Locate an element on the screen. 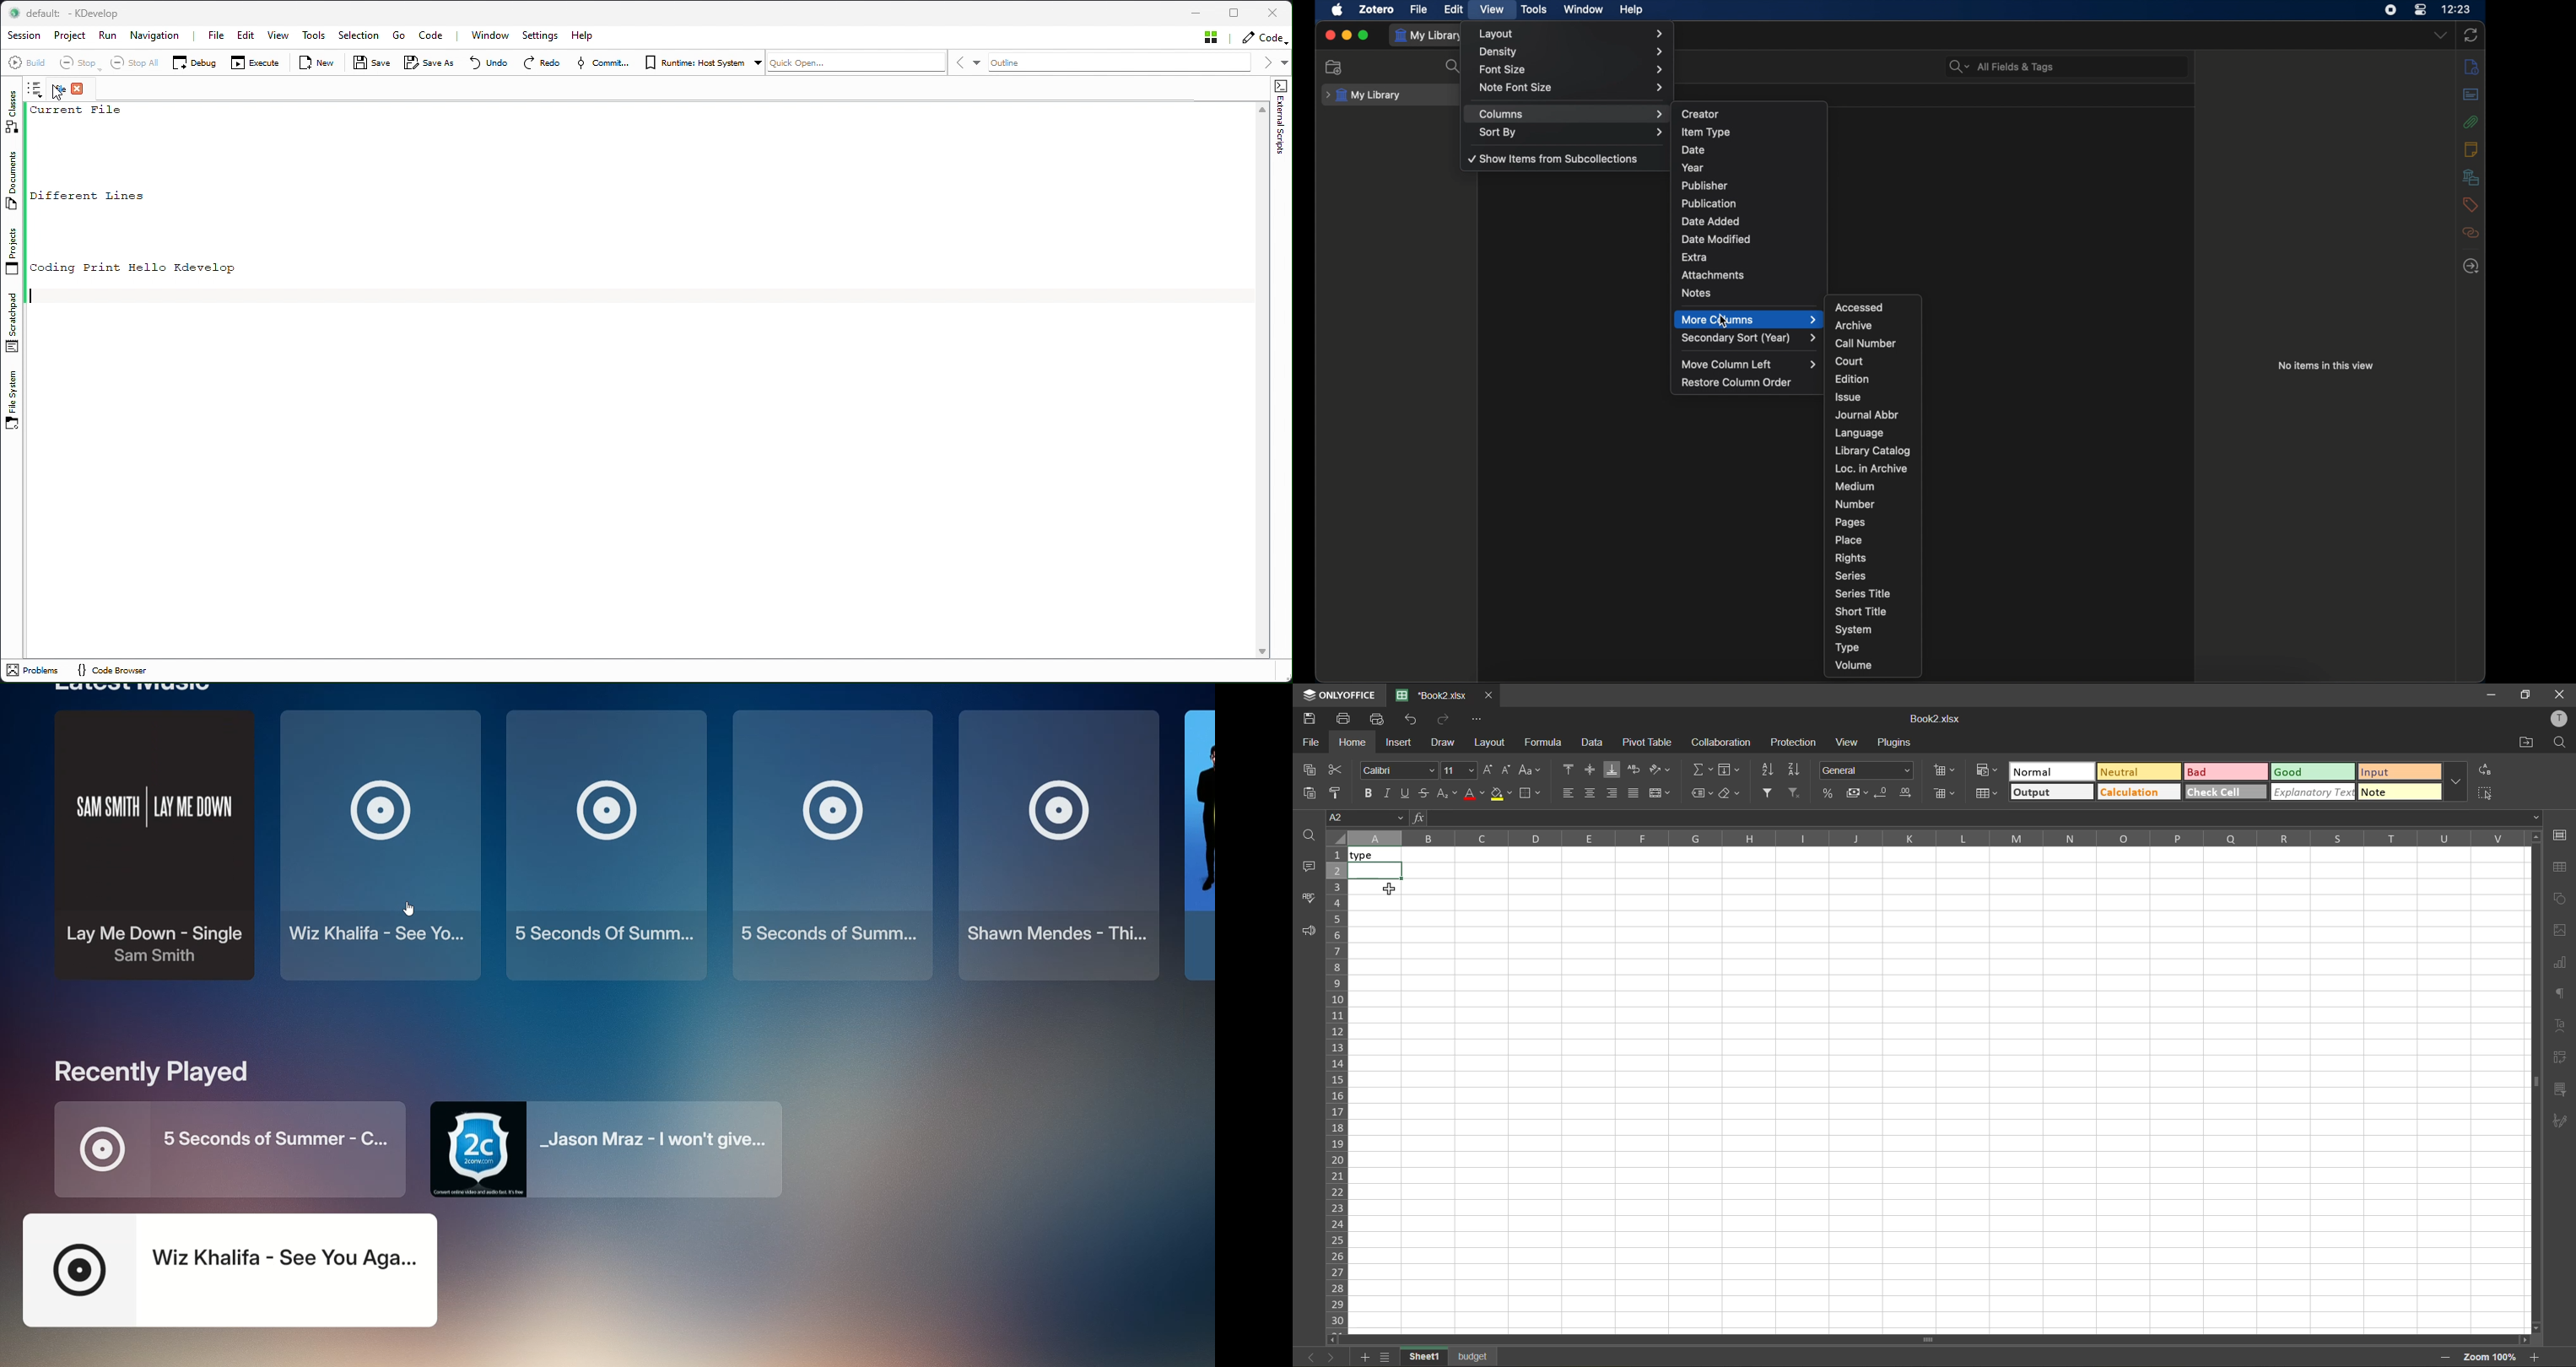  accessed is located at coordinates (1858, 307).